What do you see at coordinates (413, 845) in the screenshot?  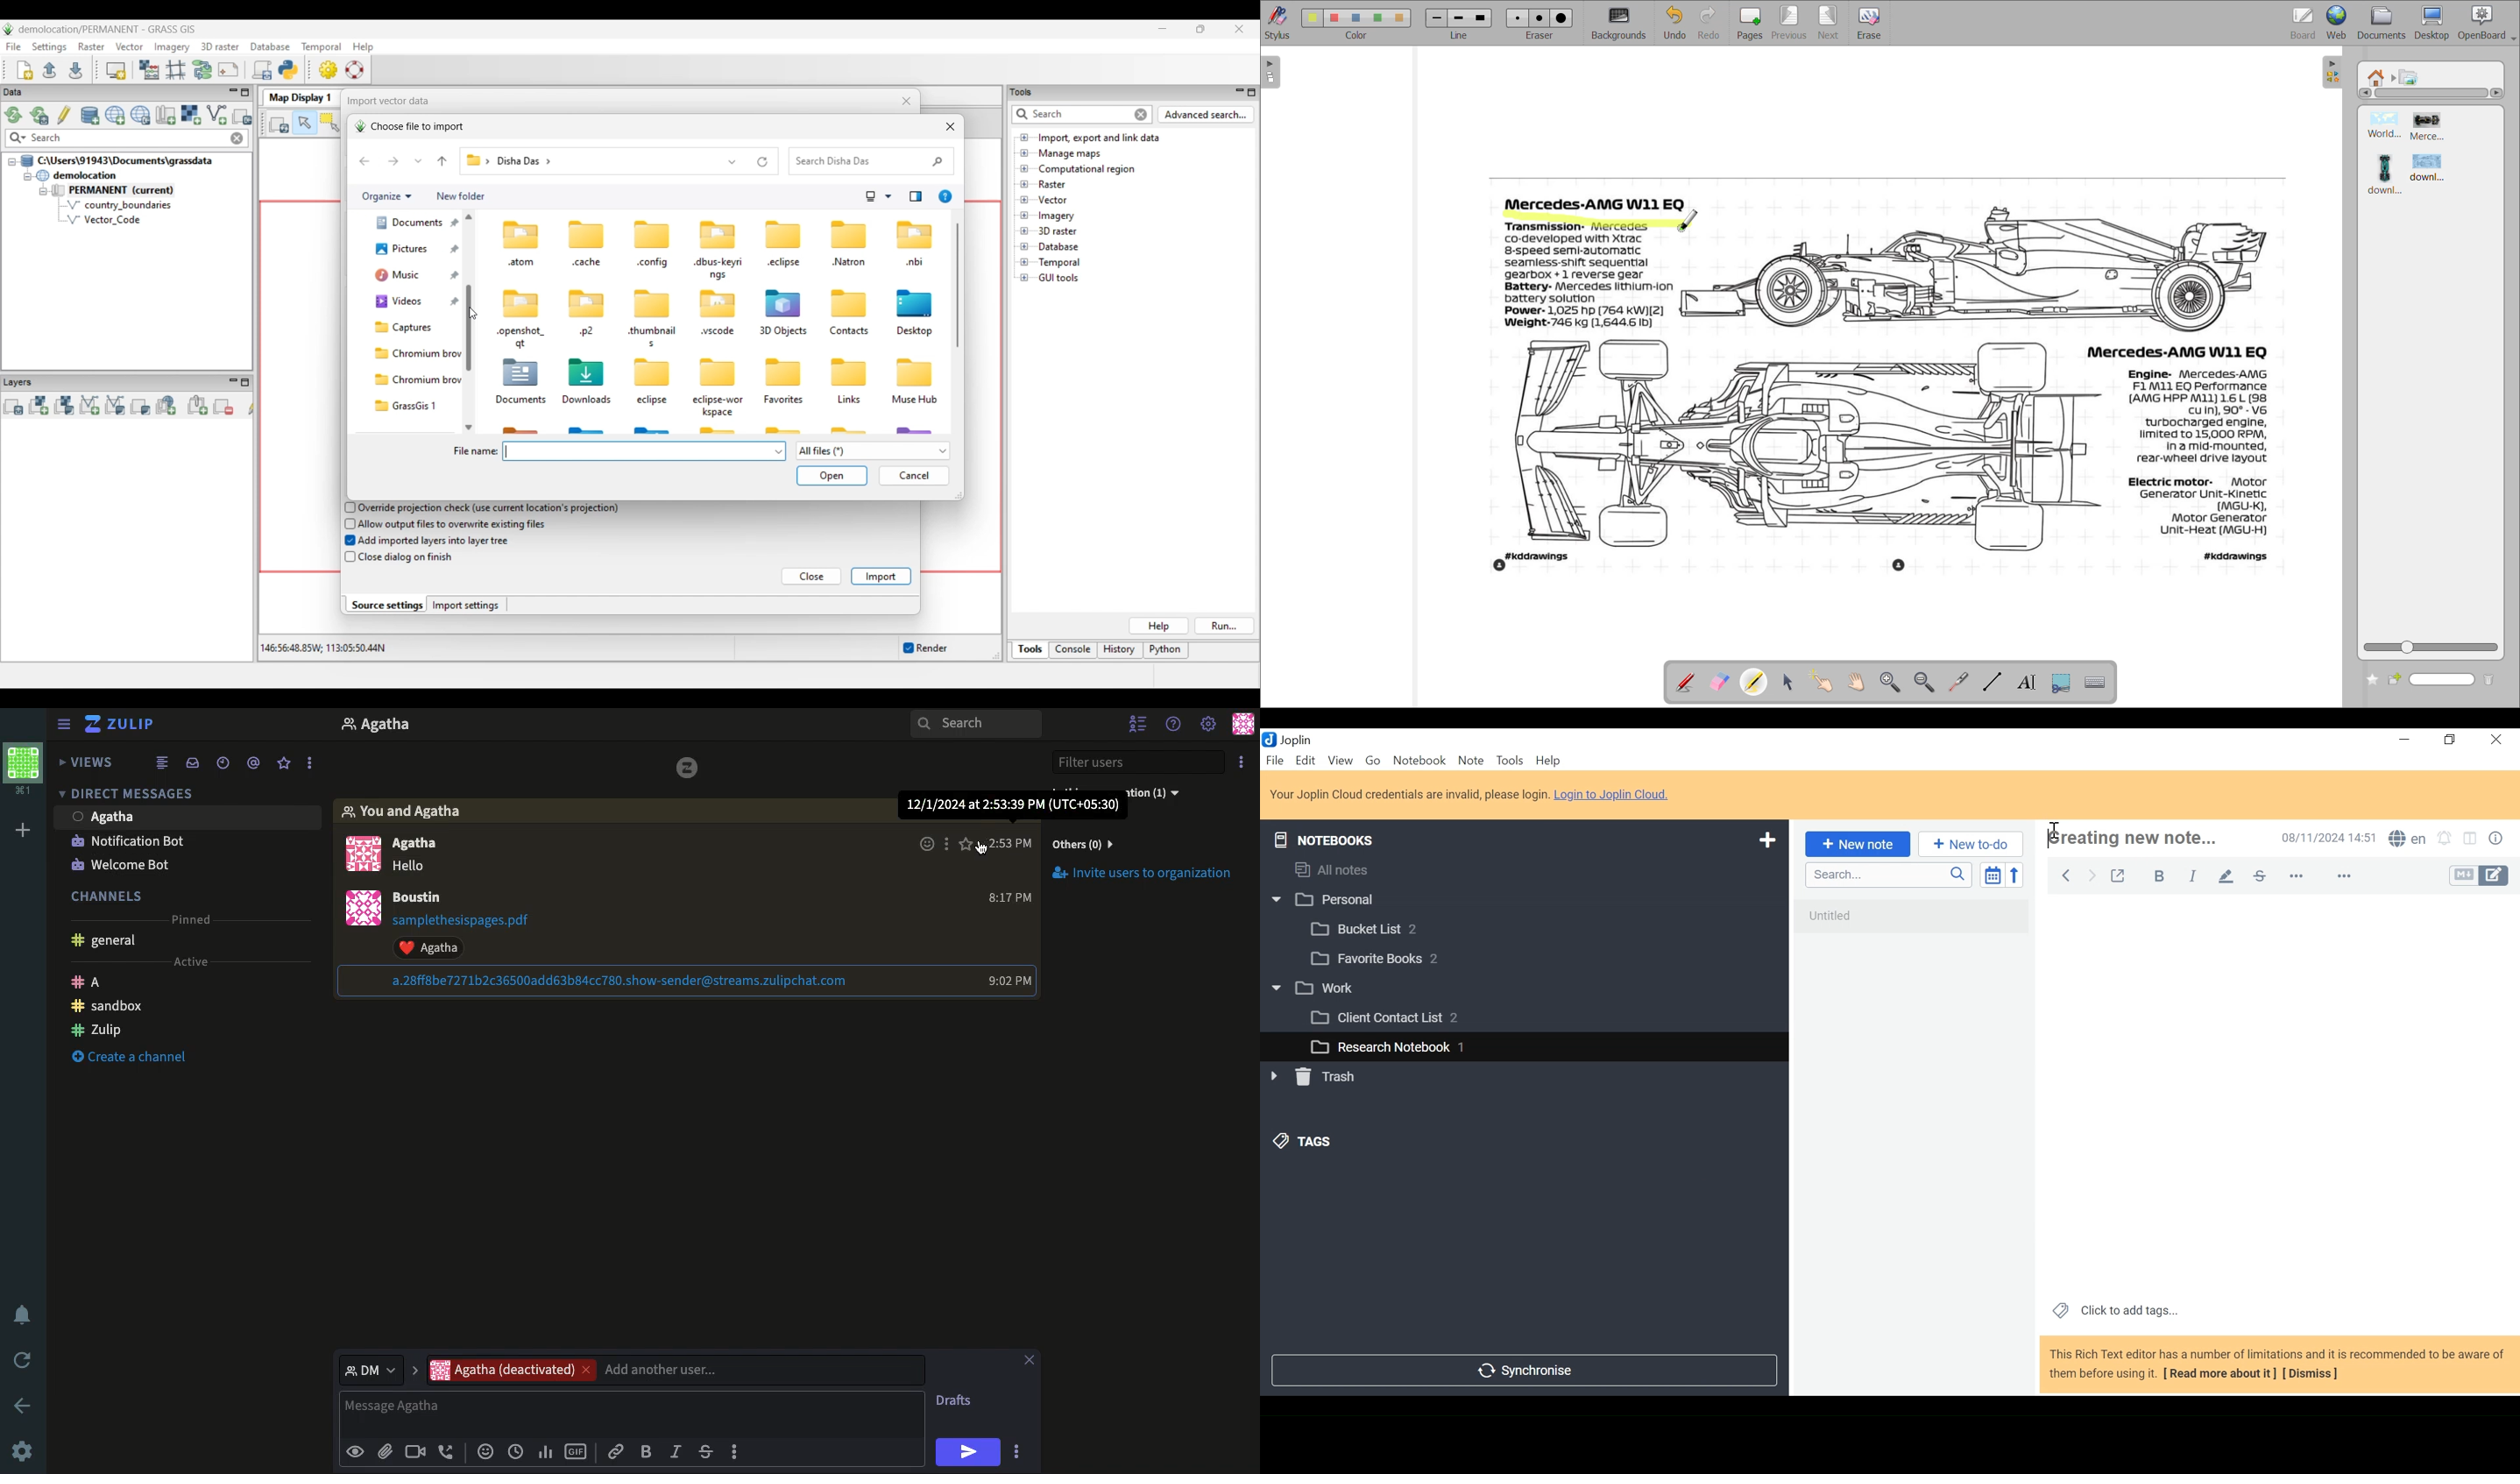 I see `User` at bounding box center [413, 845].